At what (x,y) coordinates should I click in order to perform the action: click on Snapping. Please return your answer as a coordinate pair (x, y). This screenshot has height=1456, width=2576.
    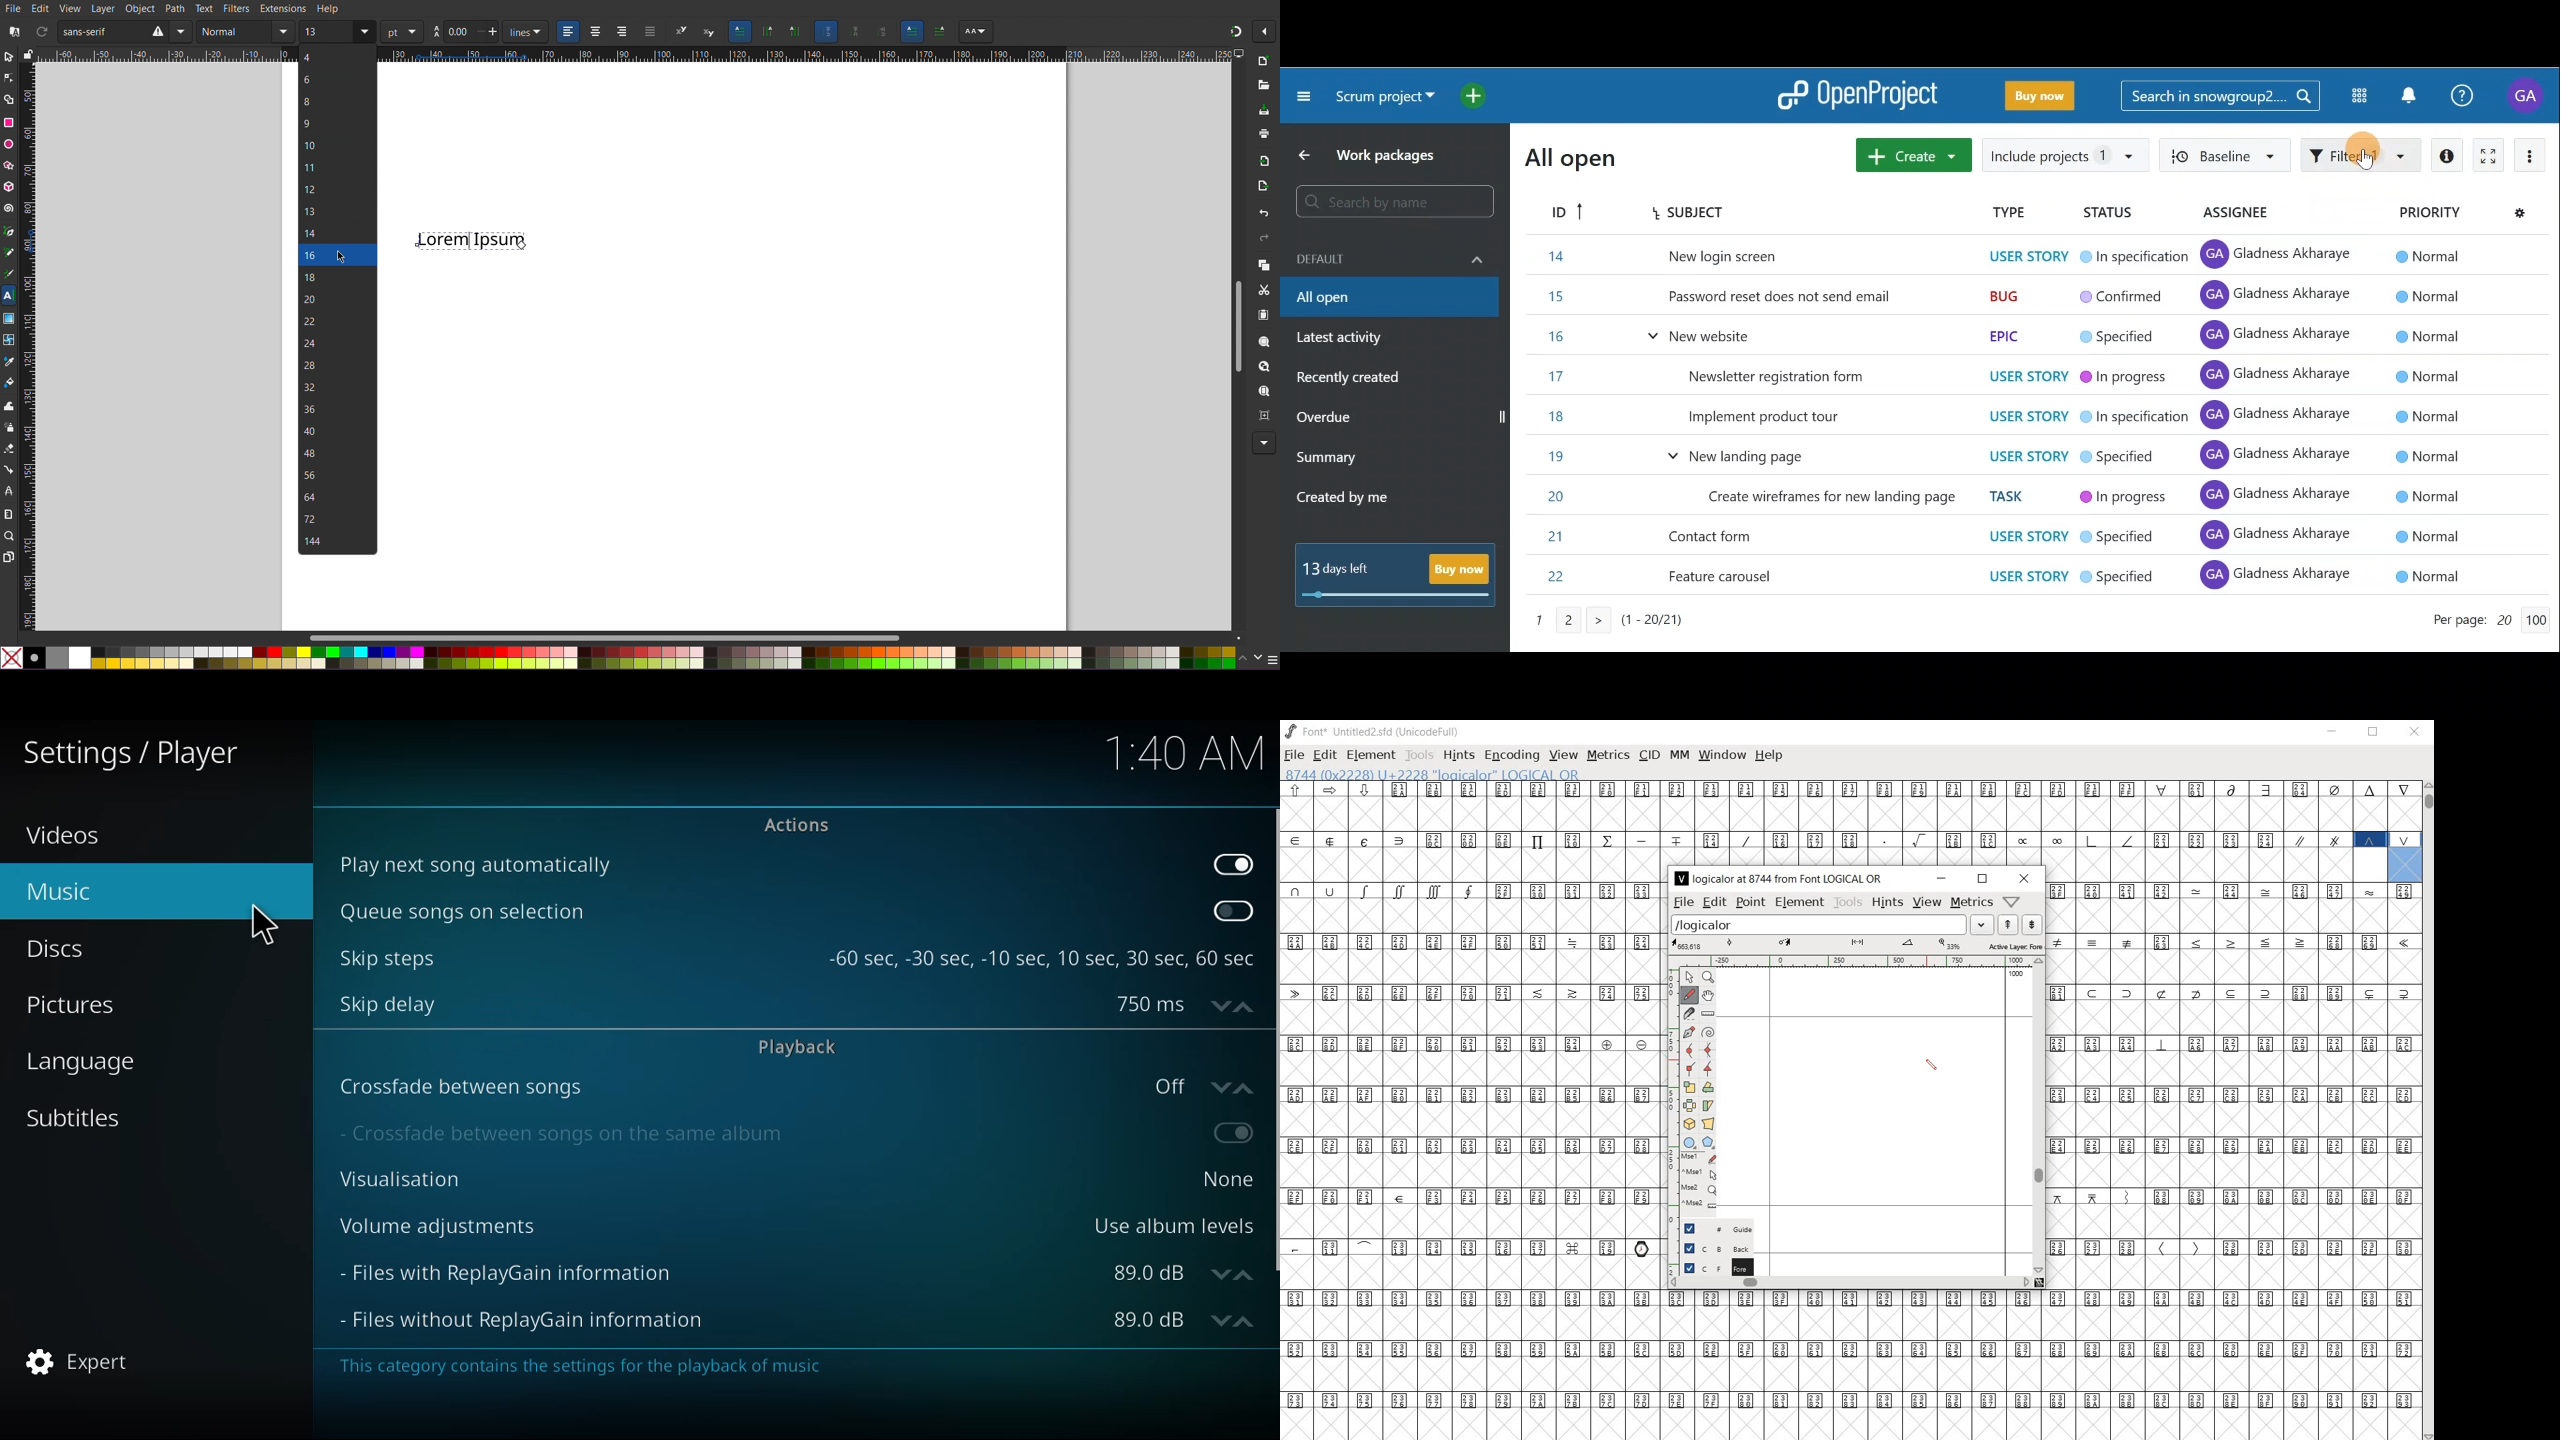
    Looking at the image, I should click on (1235, 31).